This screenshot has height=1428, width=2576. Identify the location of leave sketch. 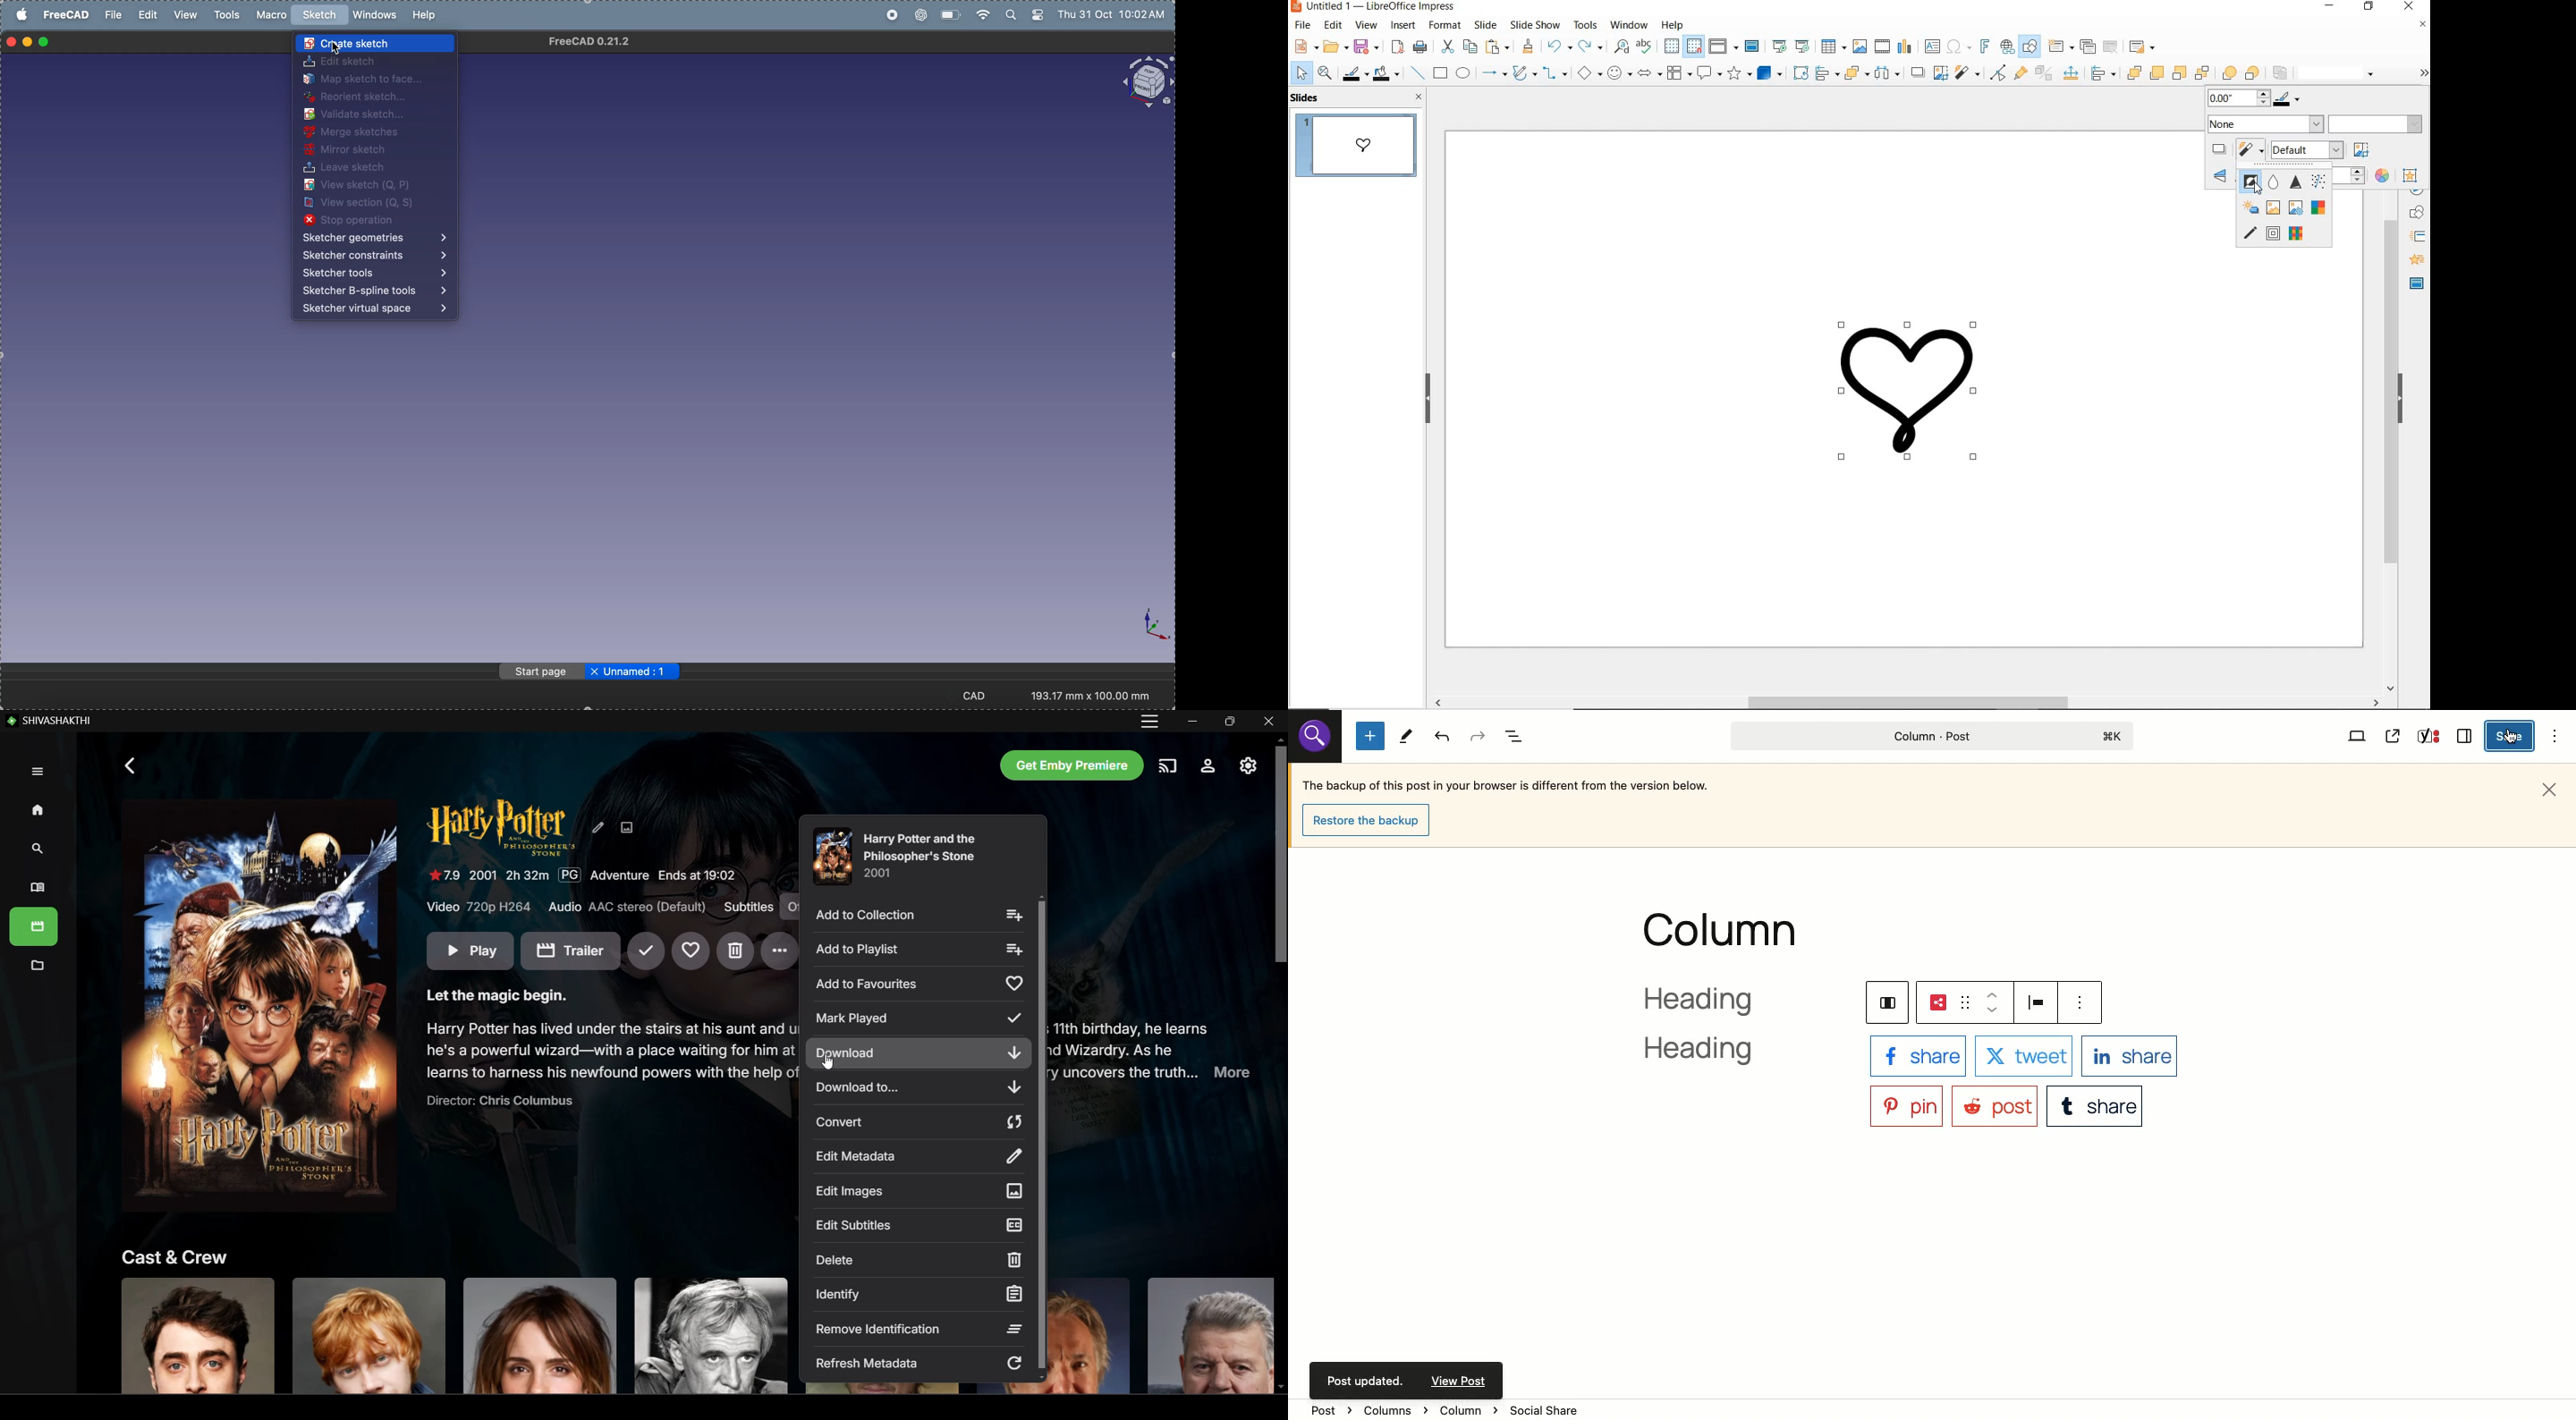
(366, 168).